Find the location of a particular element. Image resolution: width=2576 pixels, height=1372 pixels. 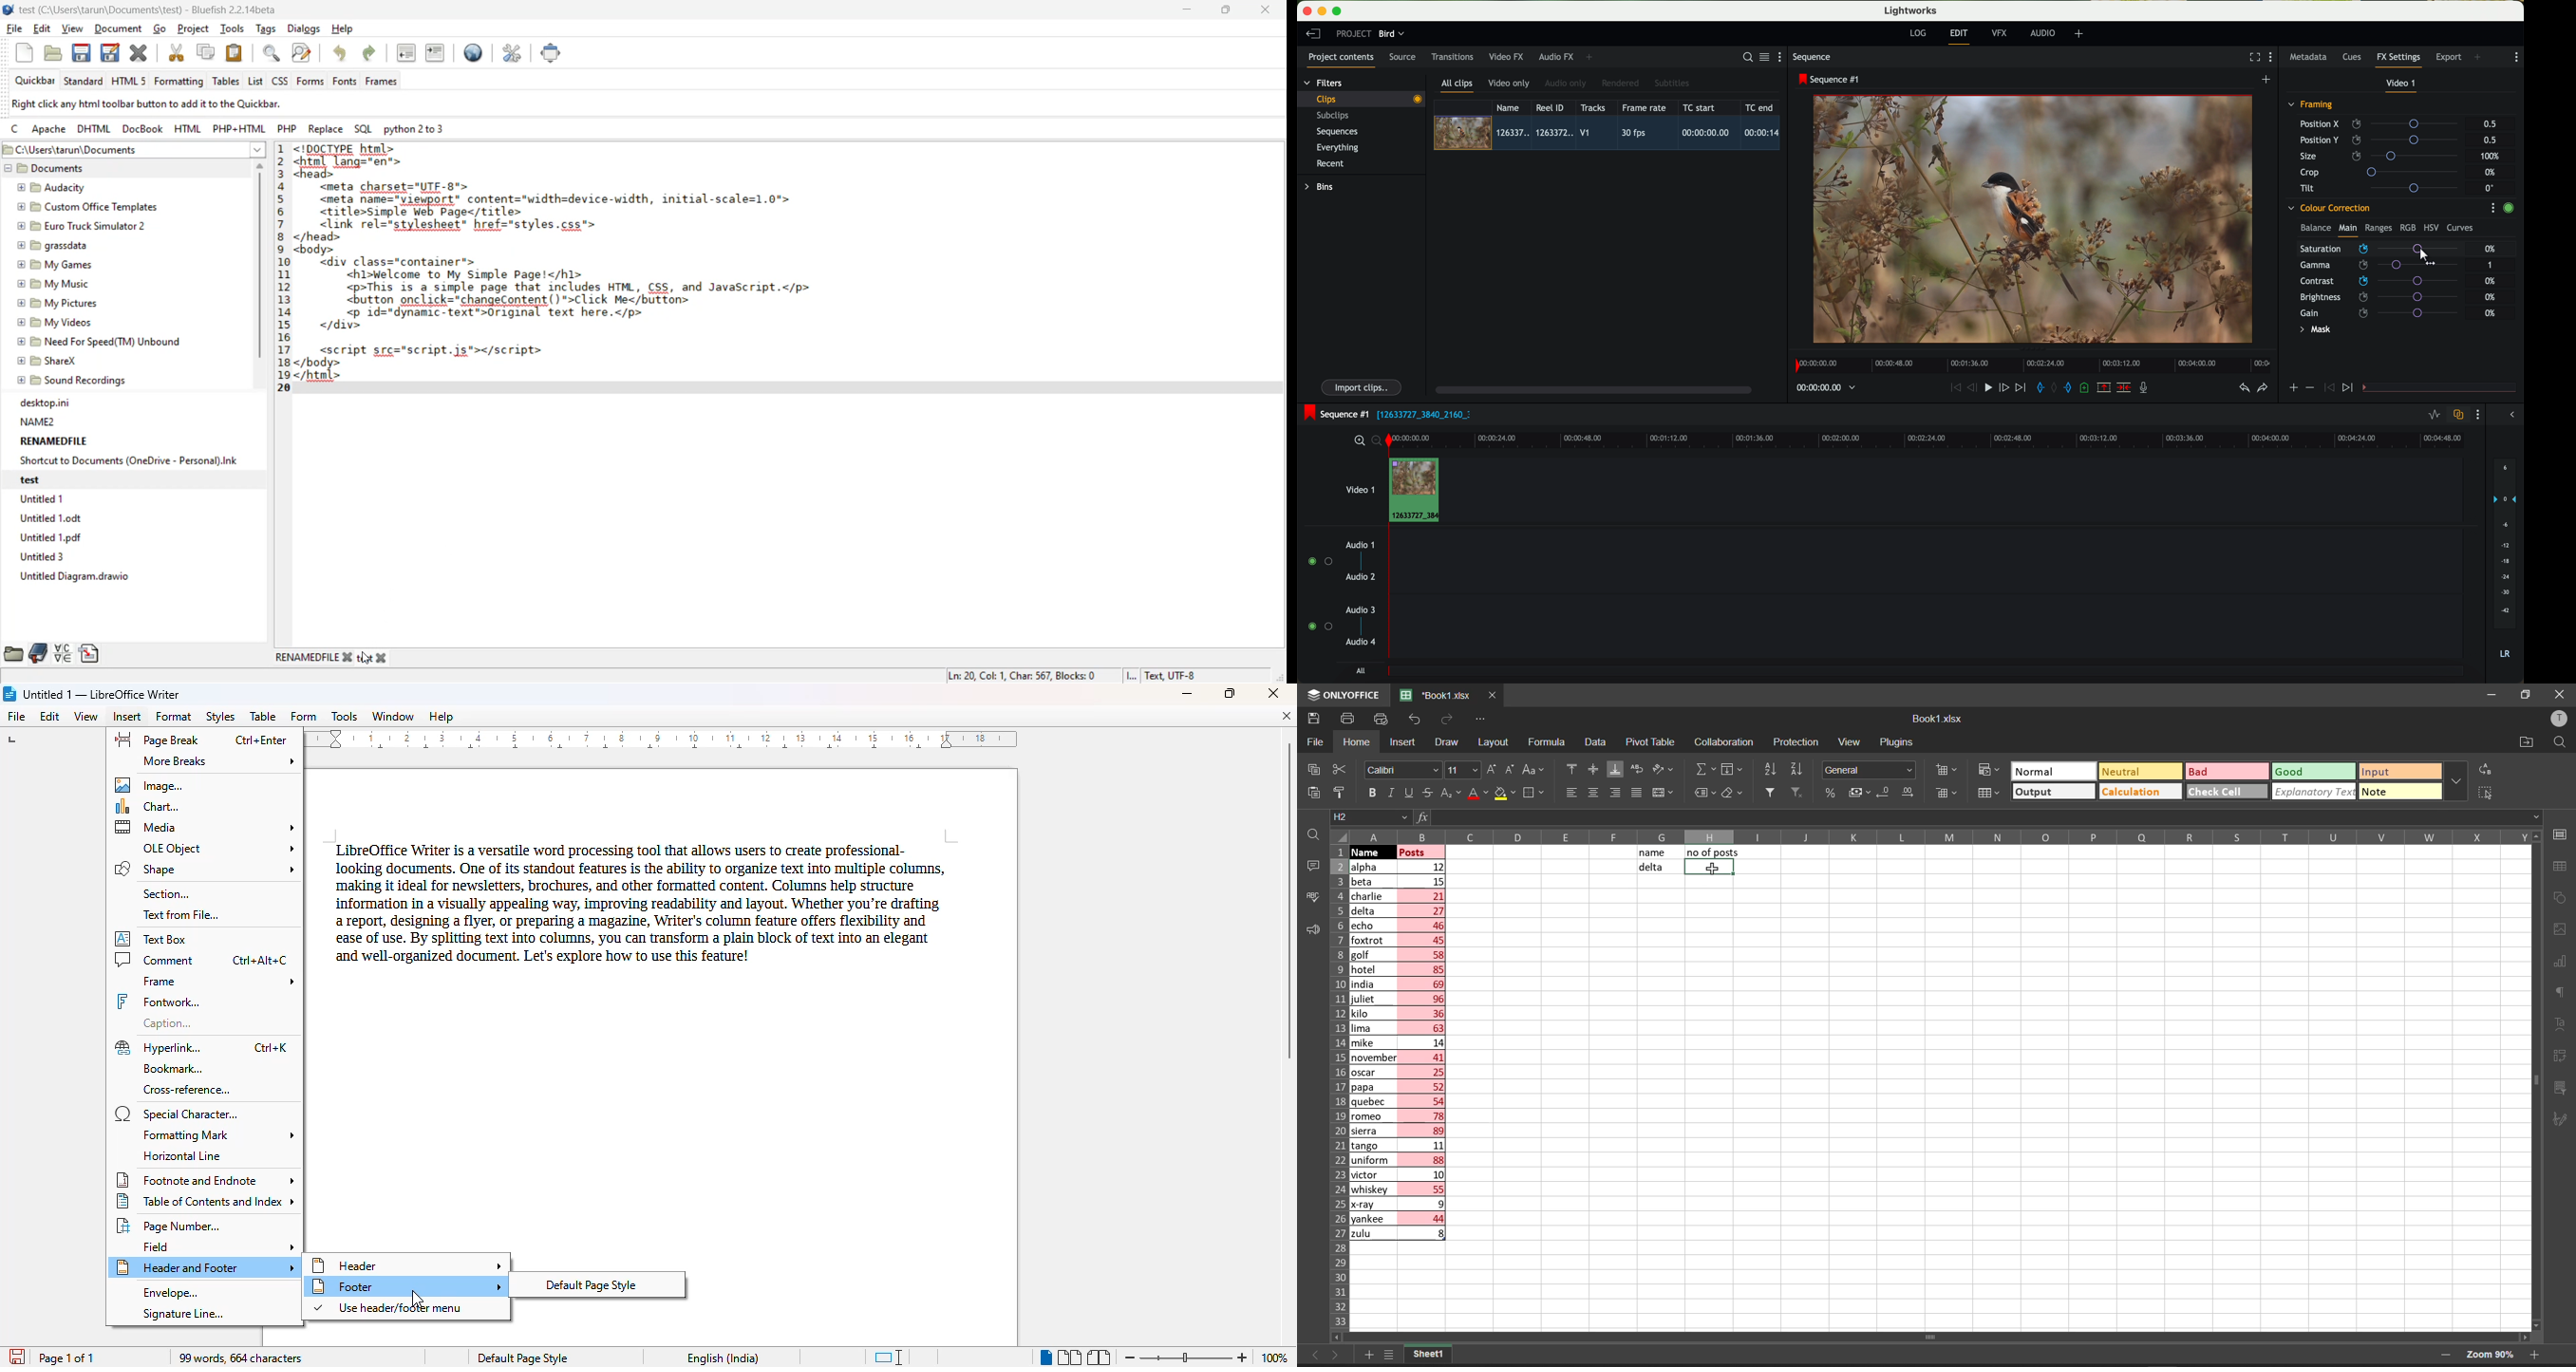

My Games is located at coordinates (55, 265).